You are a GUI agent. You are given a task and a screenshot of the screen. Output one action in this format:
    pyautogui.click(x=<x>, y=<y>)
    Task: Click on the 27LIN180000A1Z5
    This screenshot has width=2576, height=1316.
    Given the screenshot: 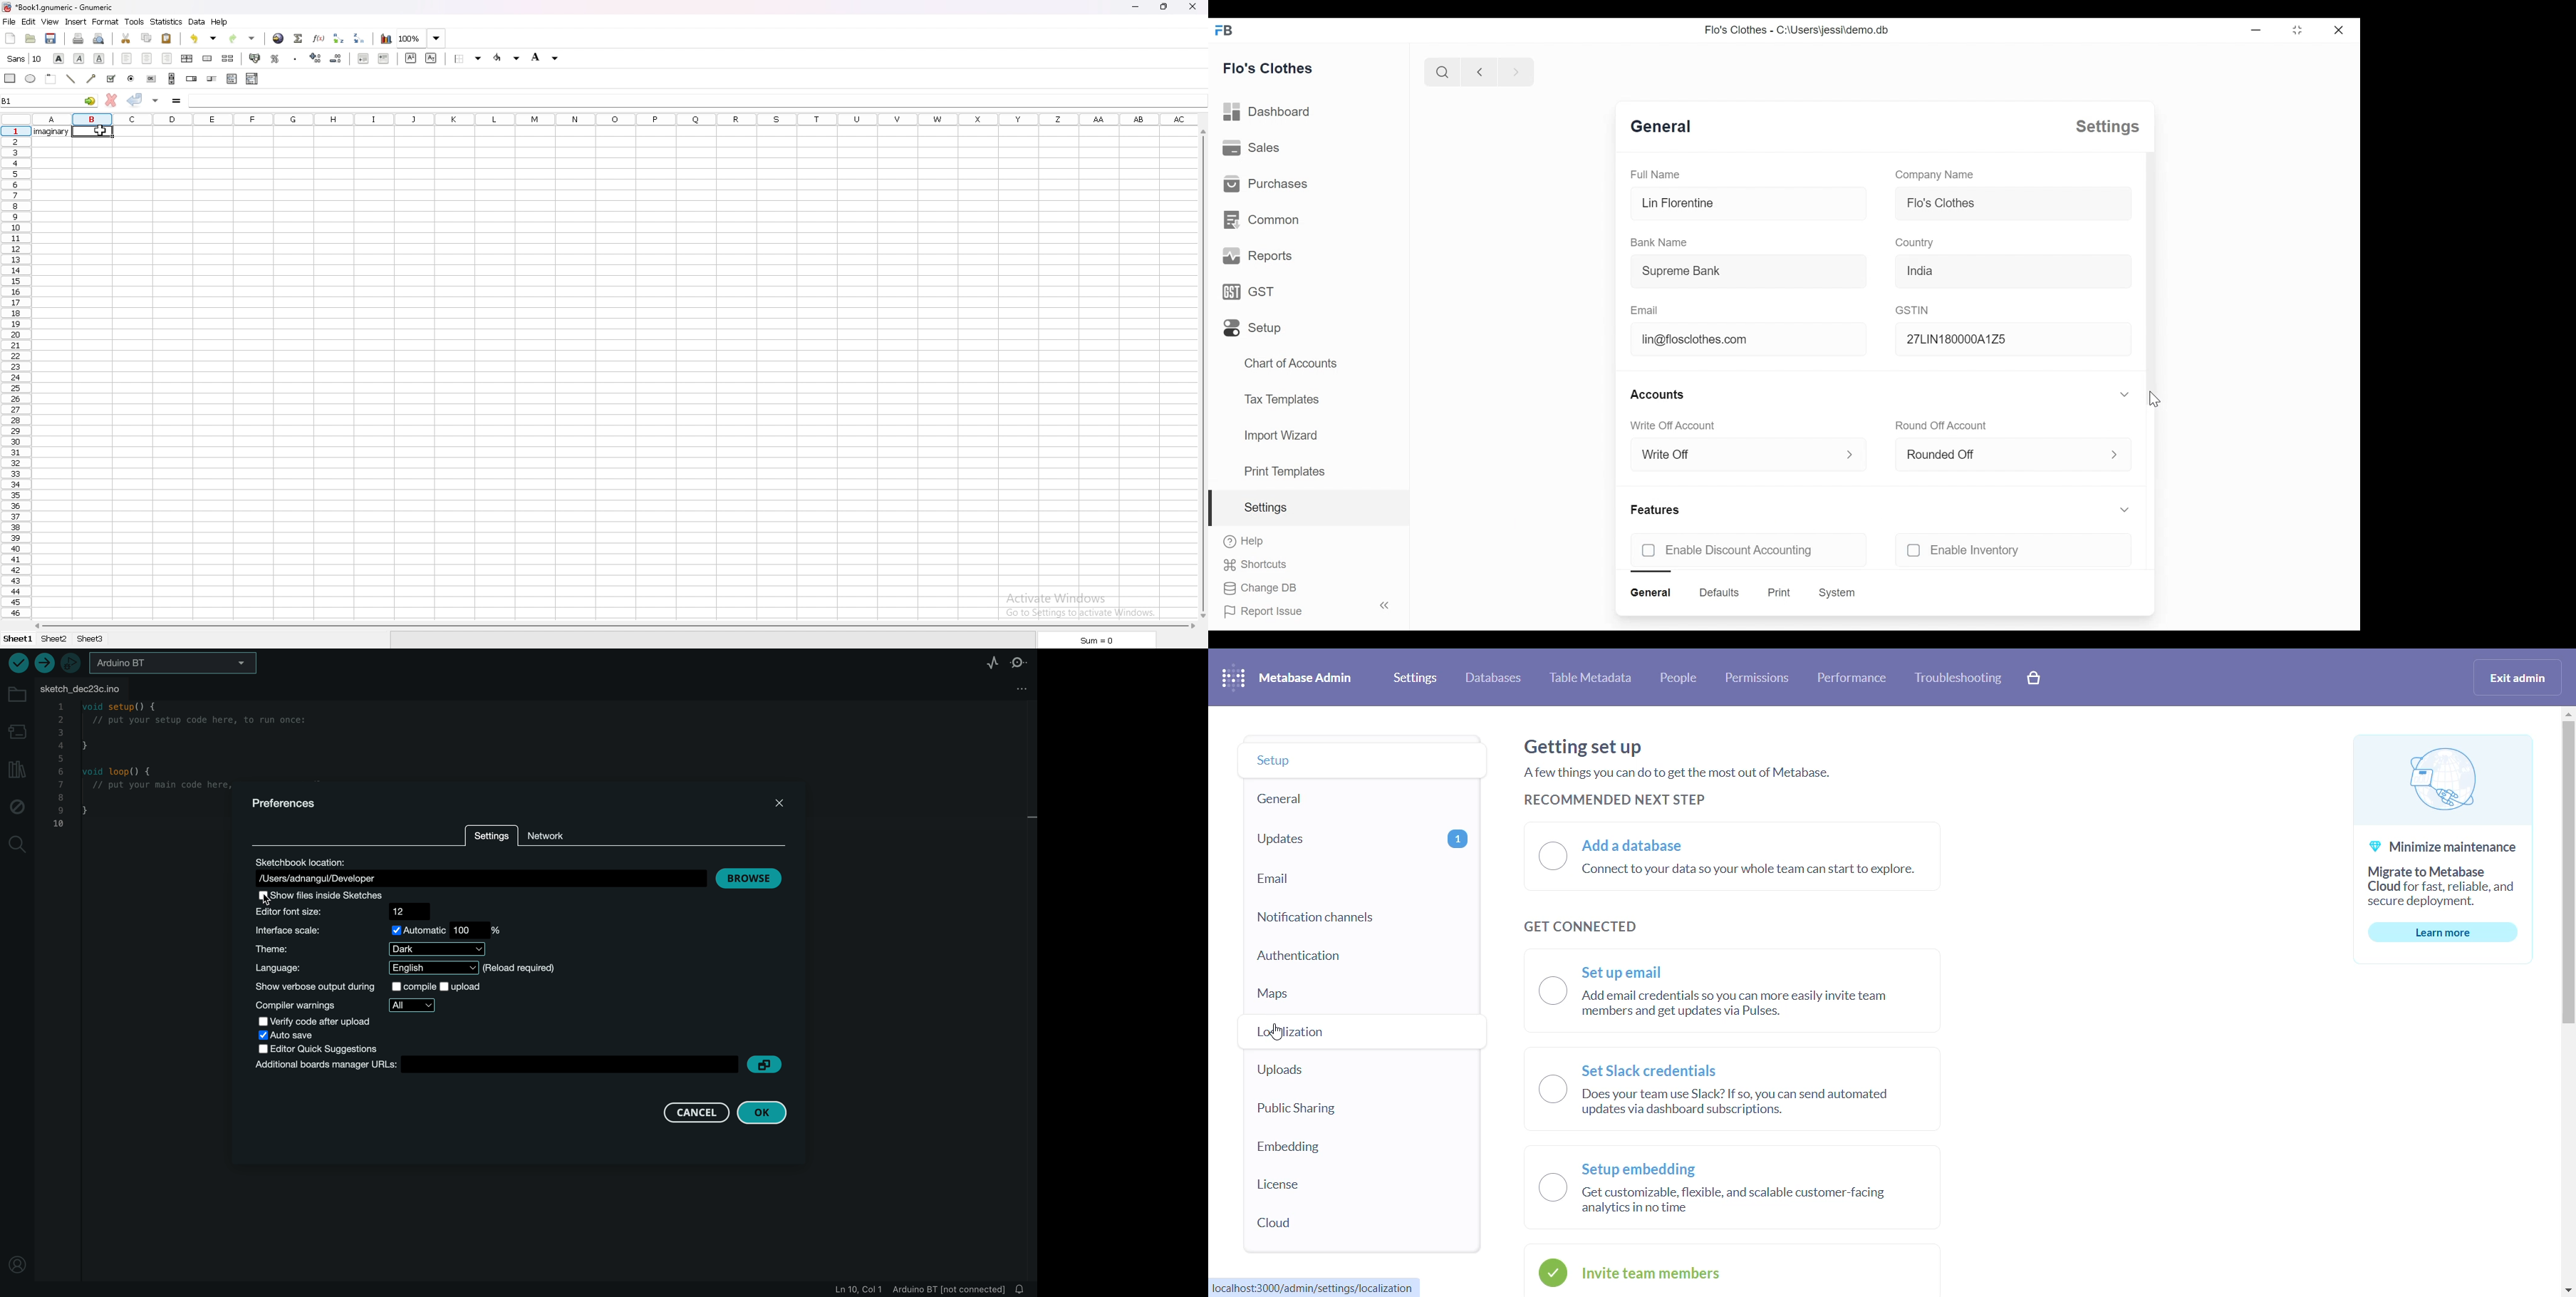 What is the action you would take?
    pyautogui.click(x=2010, y=340)
    